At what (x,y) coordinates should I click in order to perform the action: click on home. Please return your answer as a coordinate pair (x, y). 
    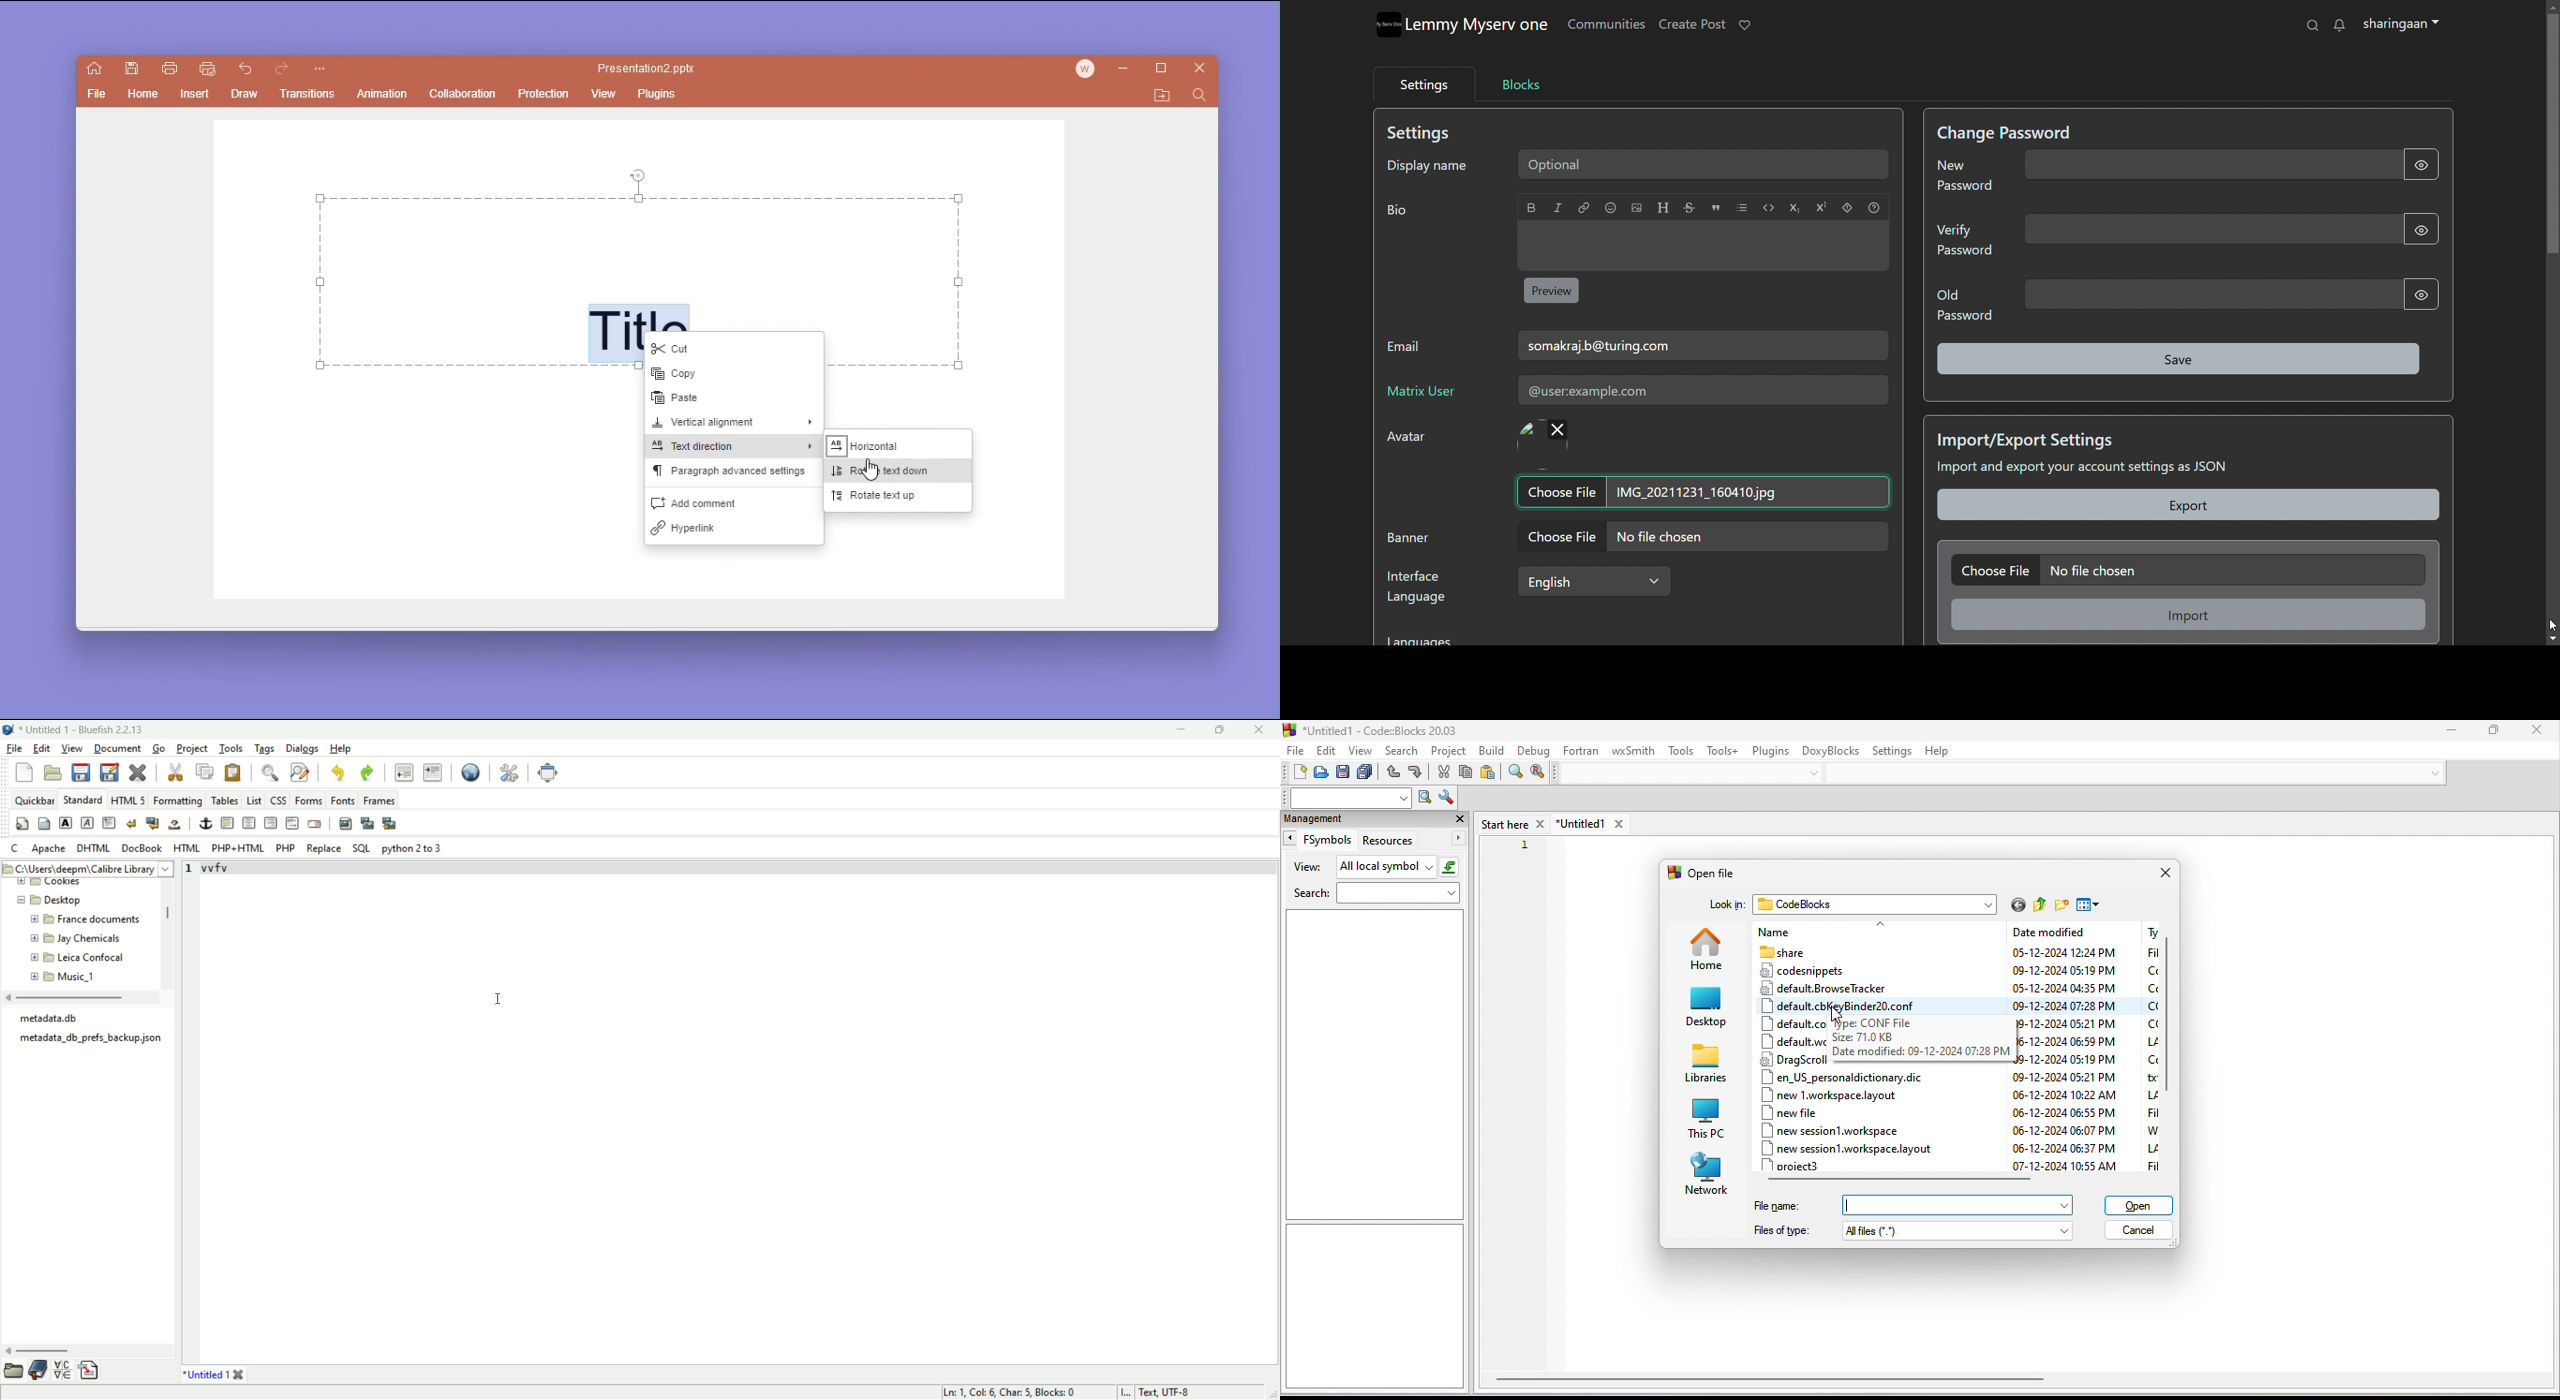
    Looking at the image, I should click on (144, 97).